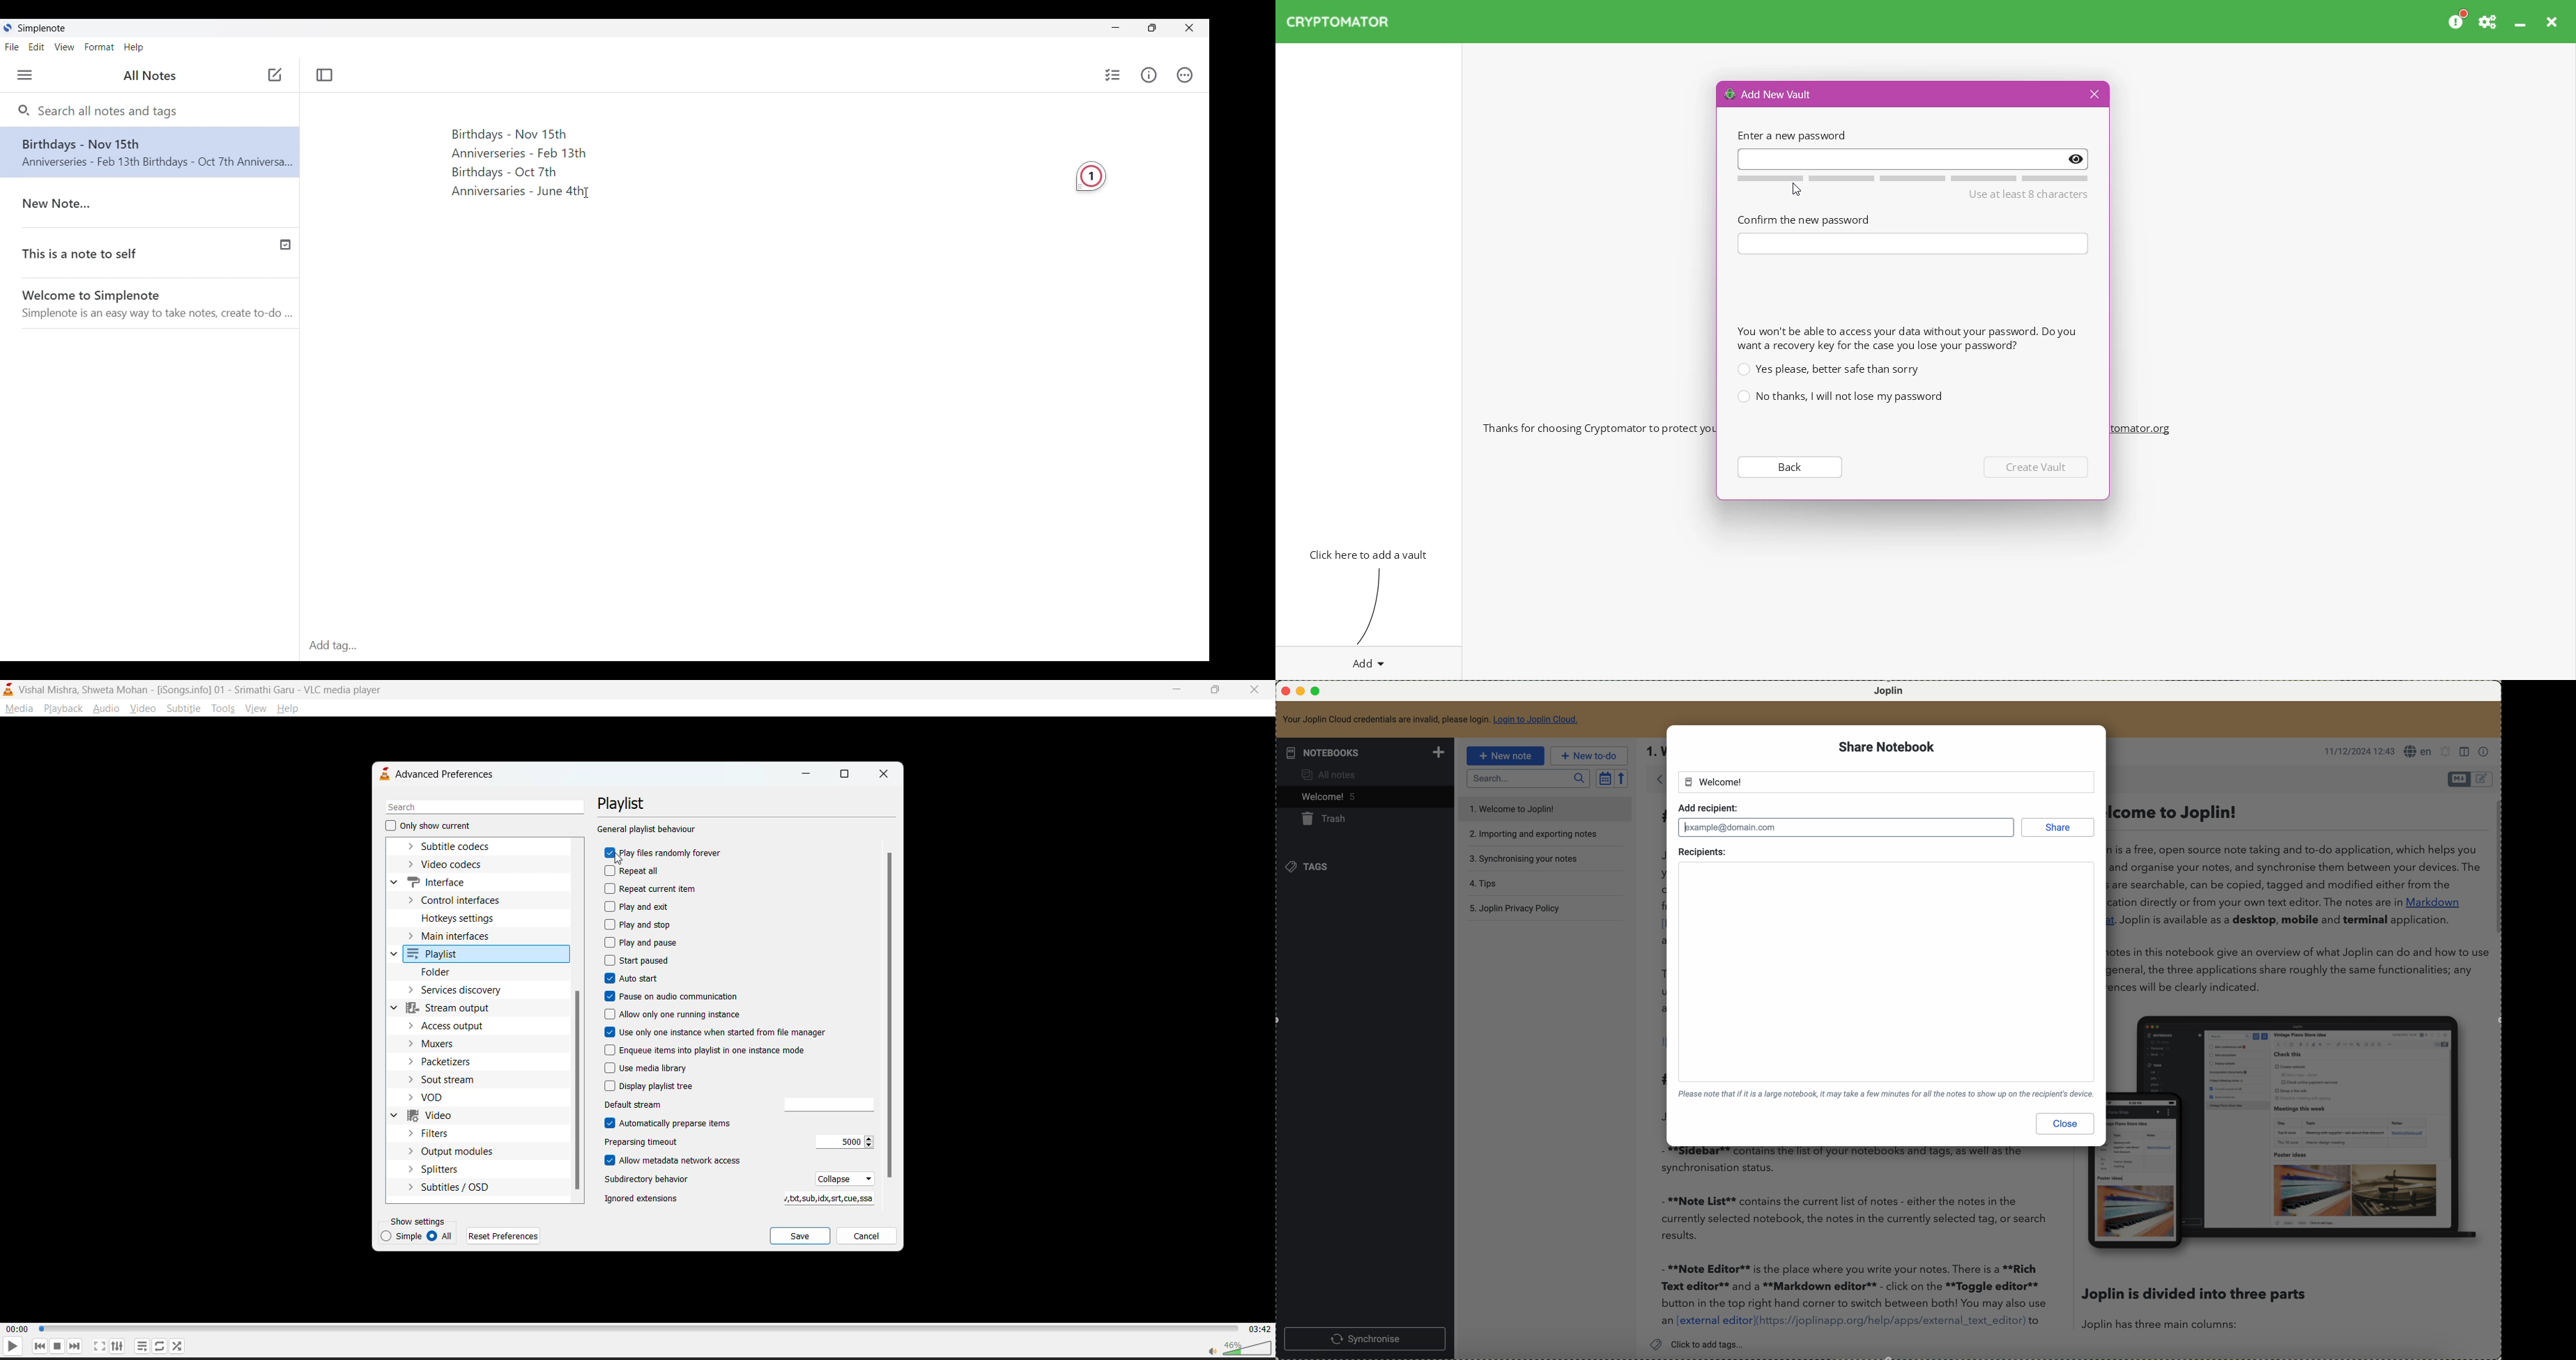  What do you see at coordinates (1365, 1338) in the screenshot?
I see `synchronise` at bounding box center [1365, 1338].